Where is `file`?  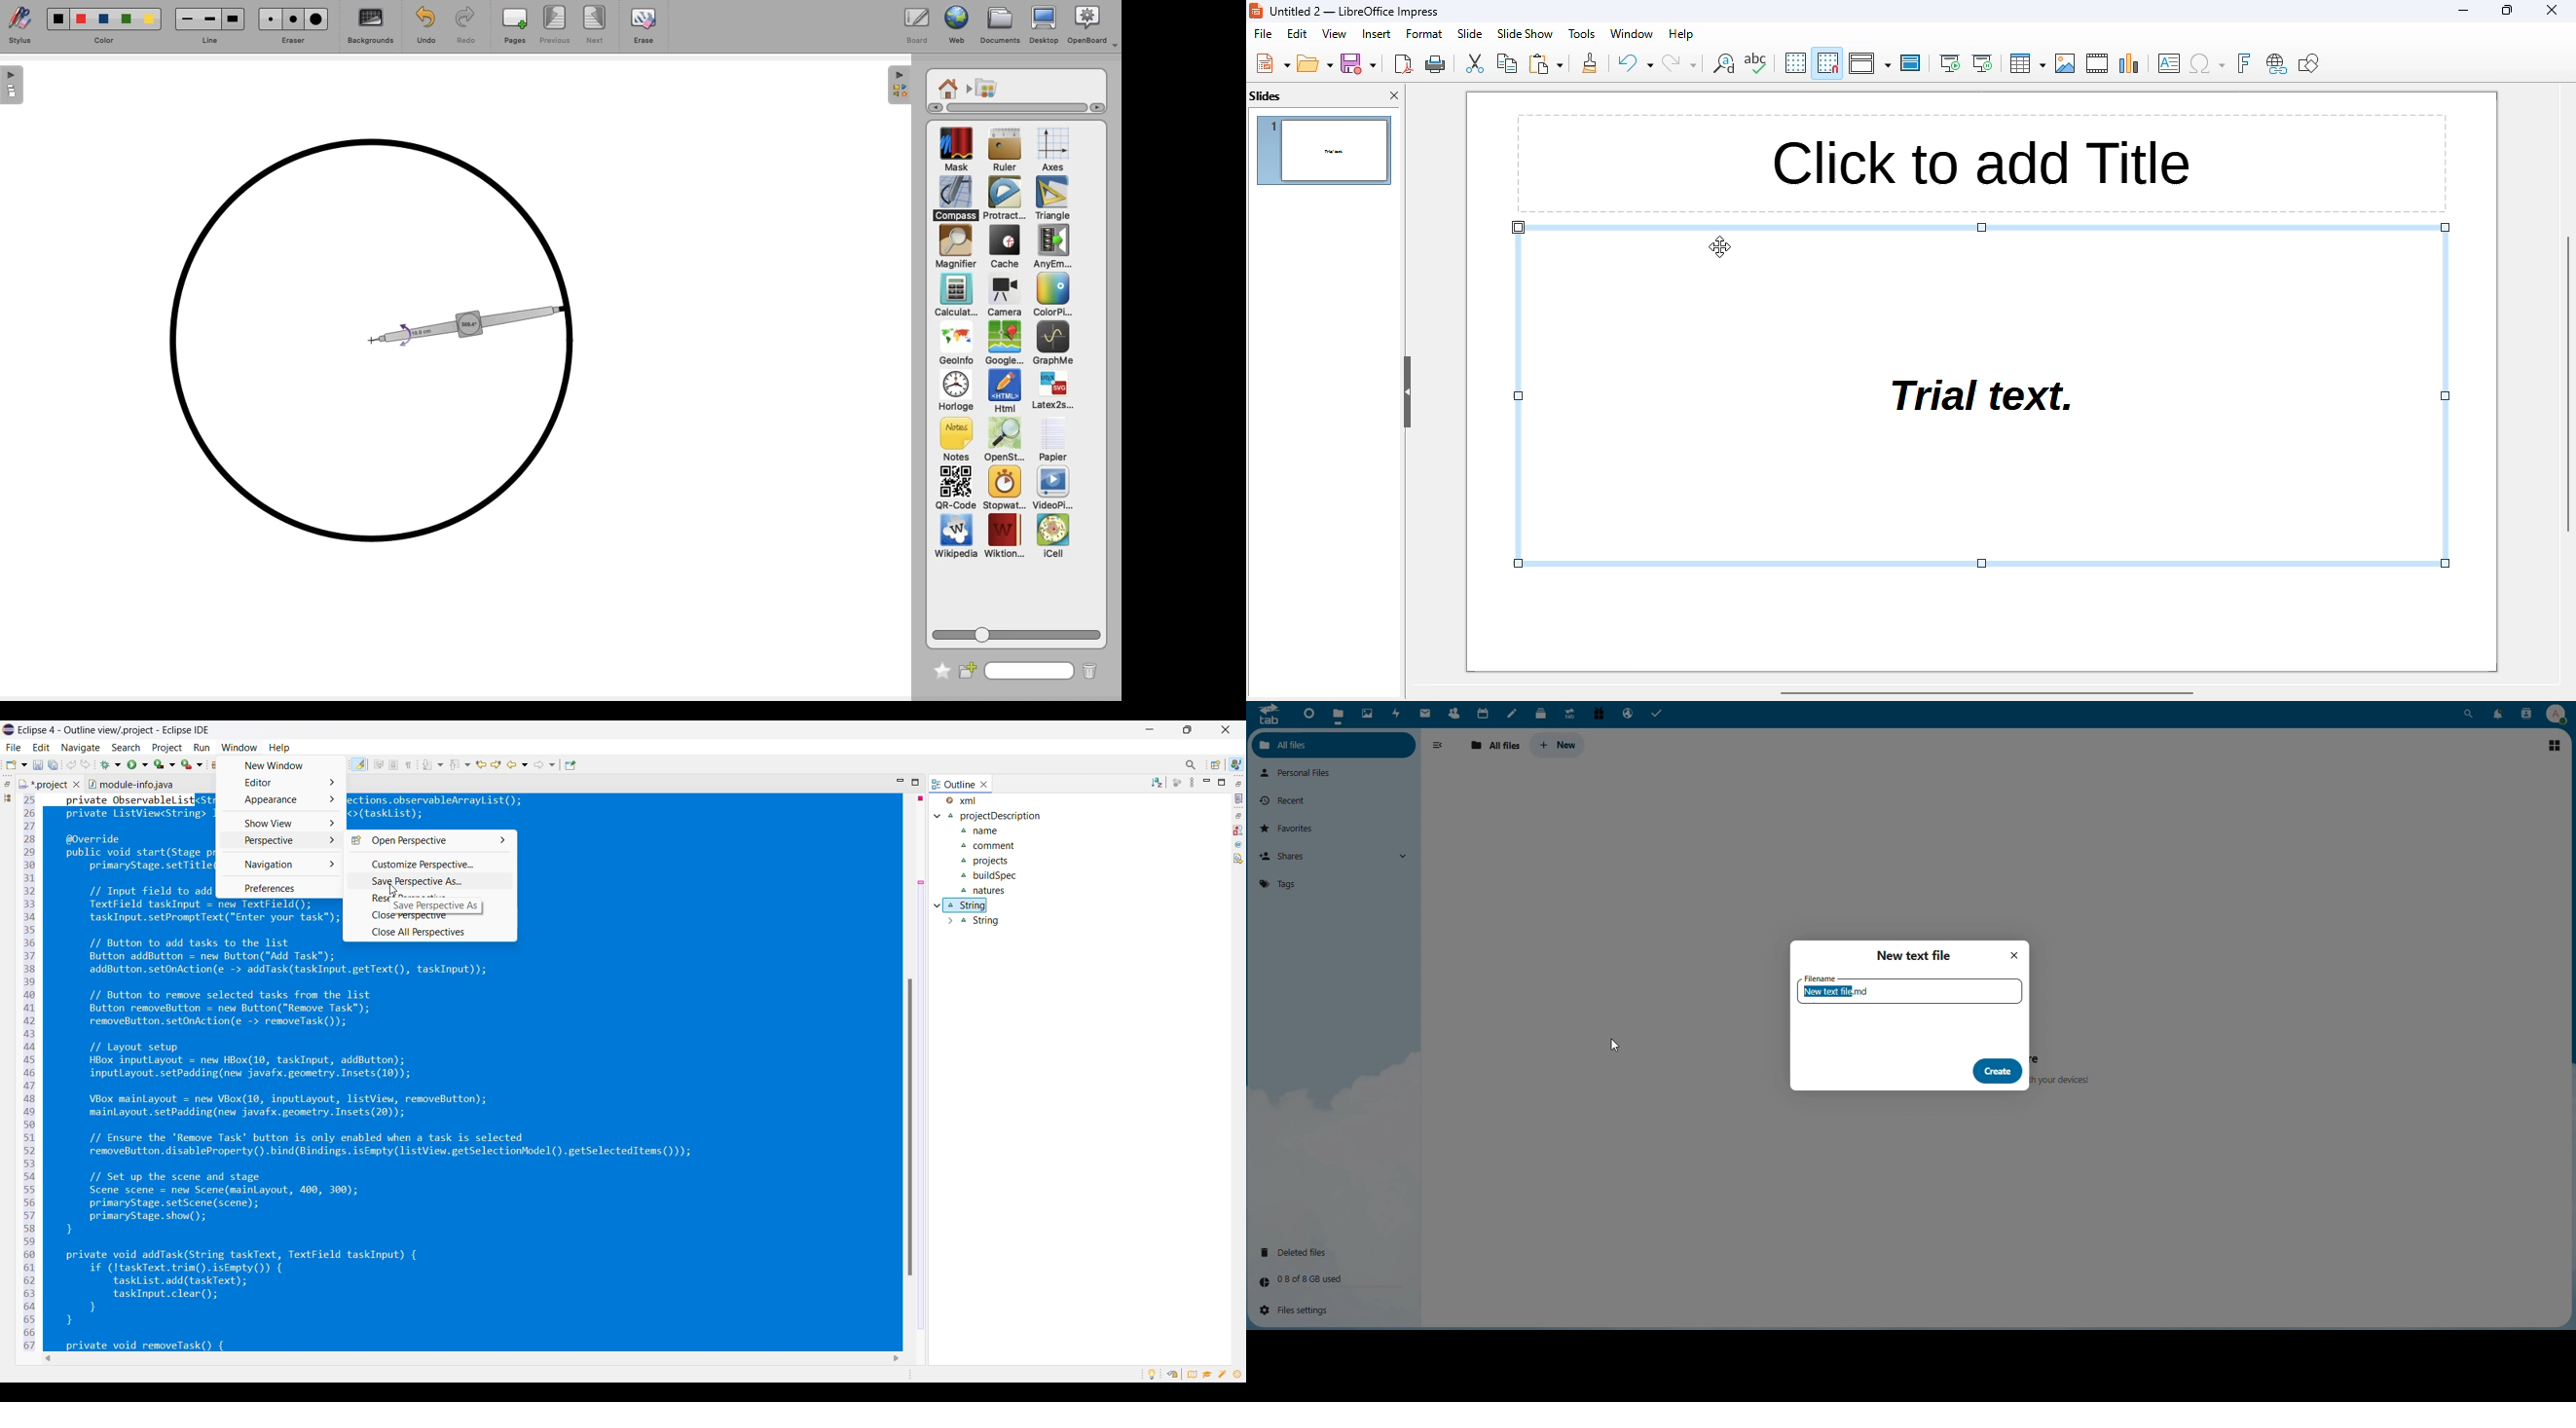
file is located at coordinates (1339, 712).